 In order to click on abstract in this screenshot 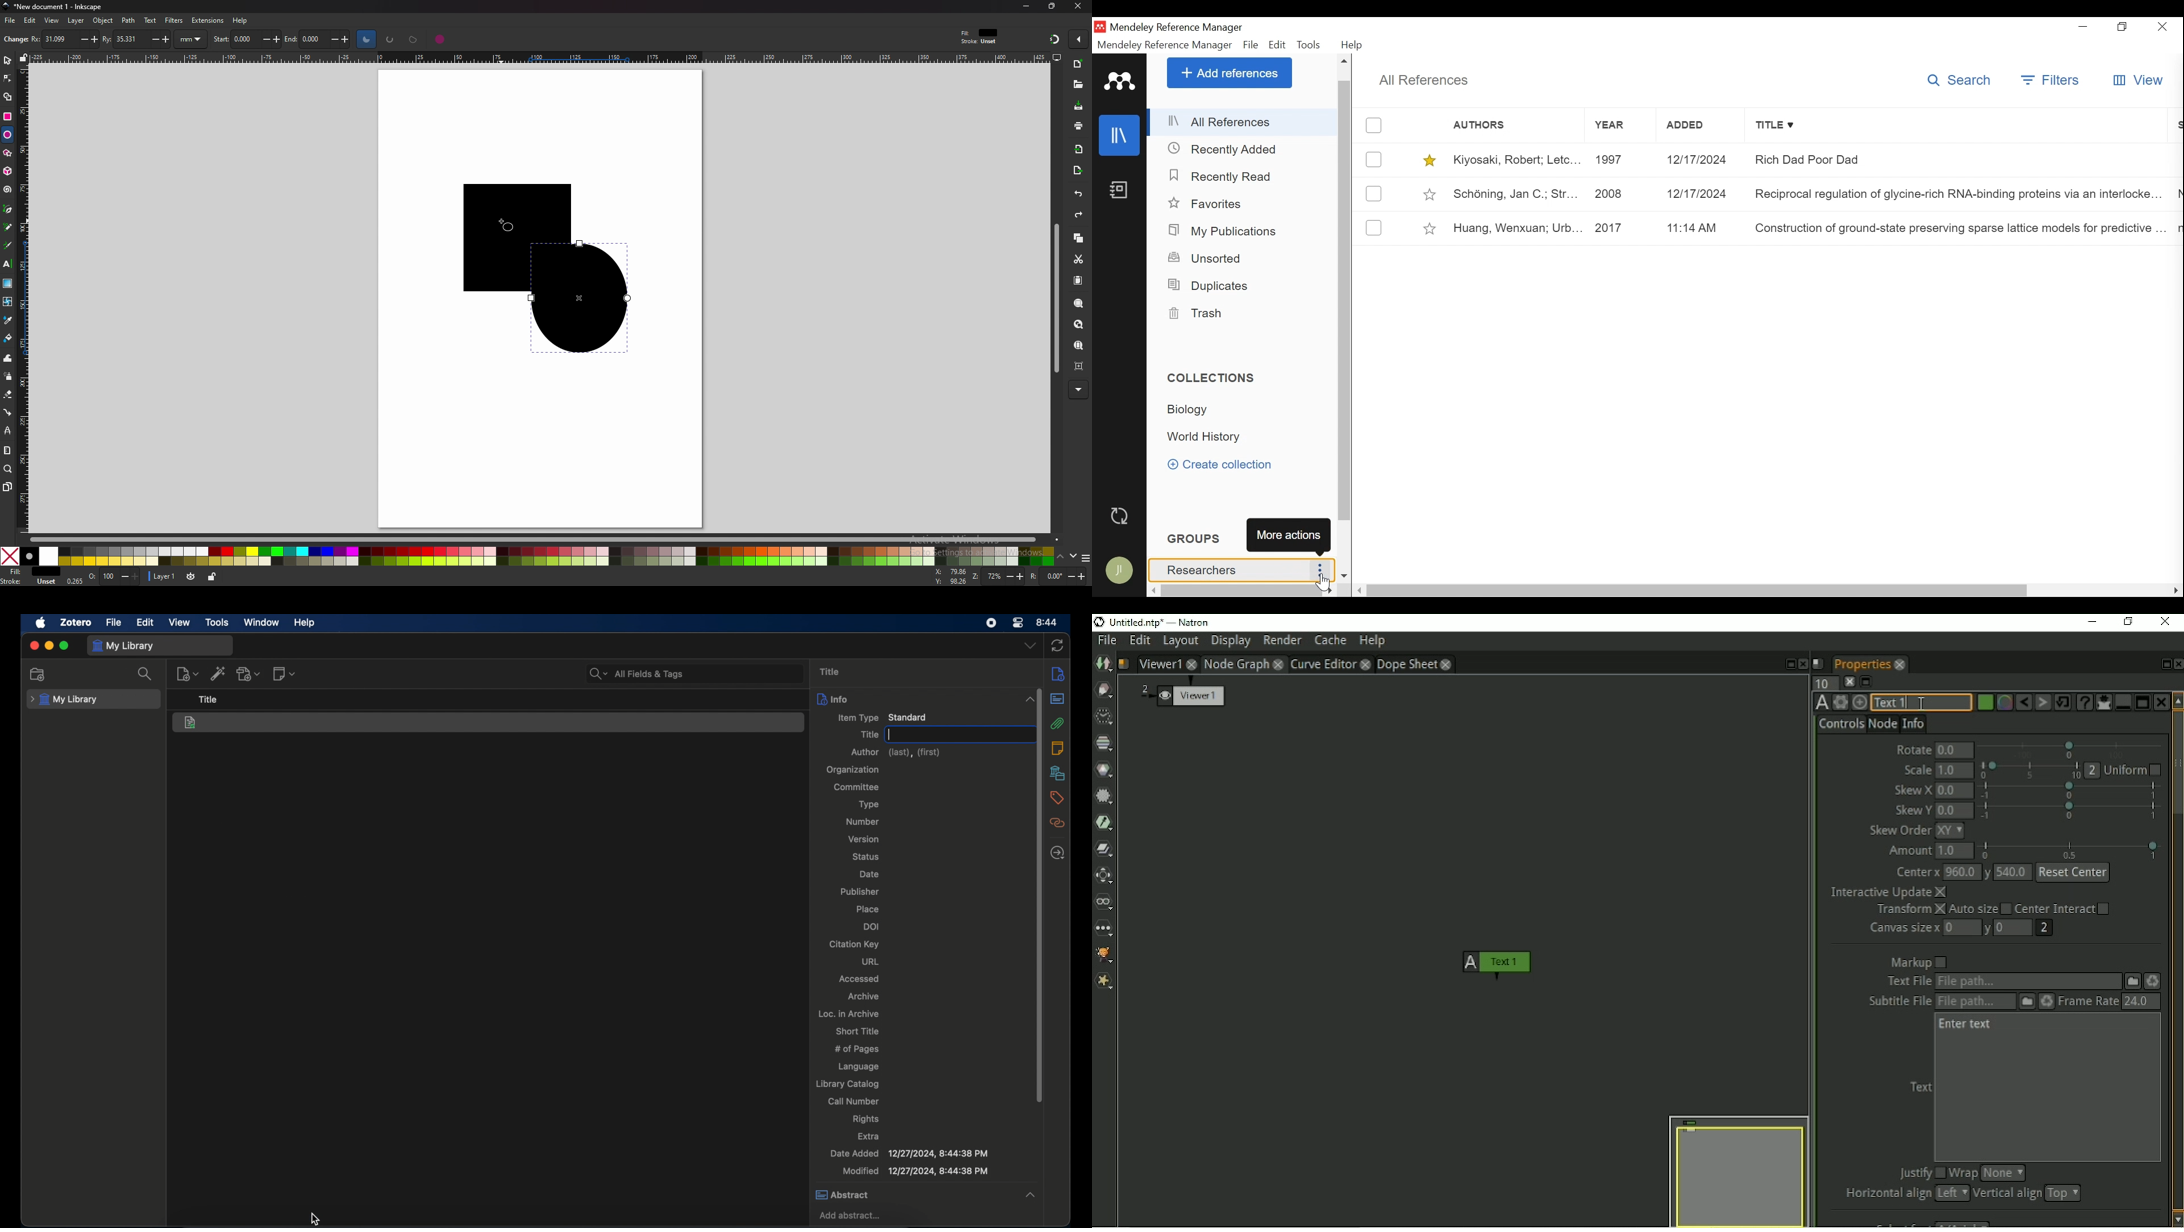, I will do `click(1058, 699)`.